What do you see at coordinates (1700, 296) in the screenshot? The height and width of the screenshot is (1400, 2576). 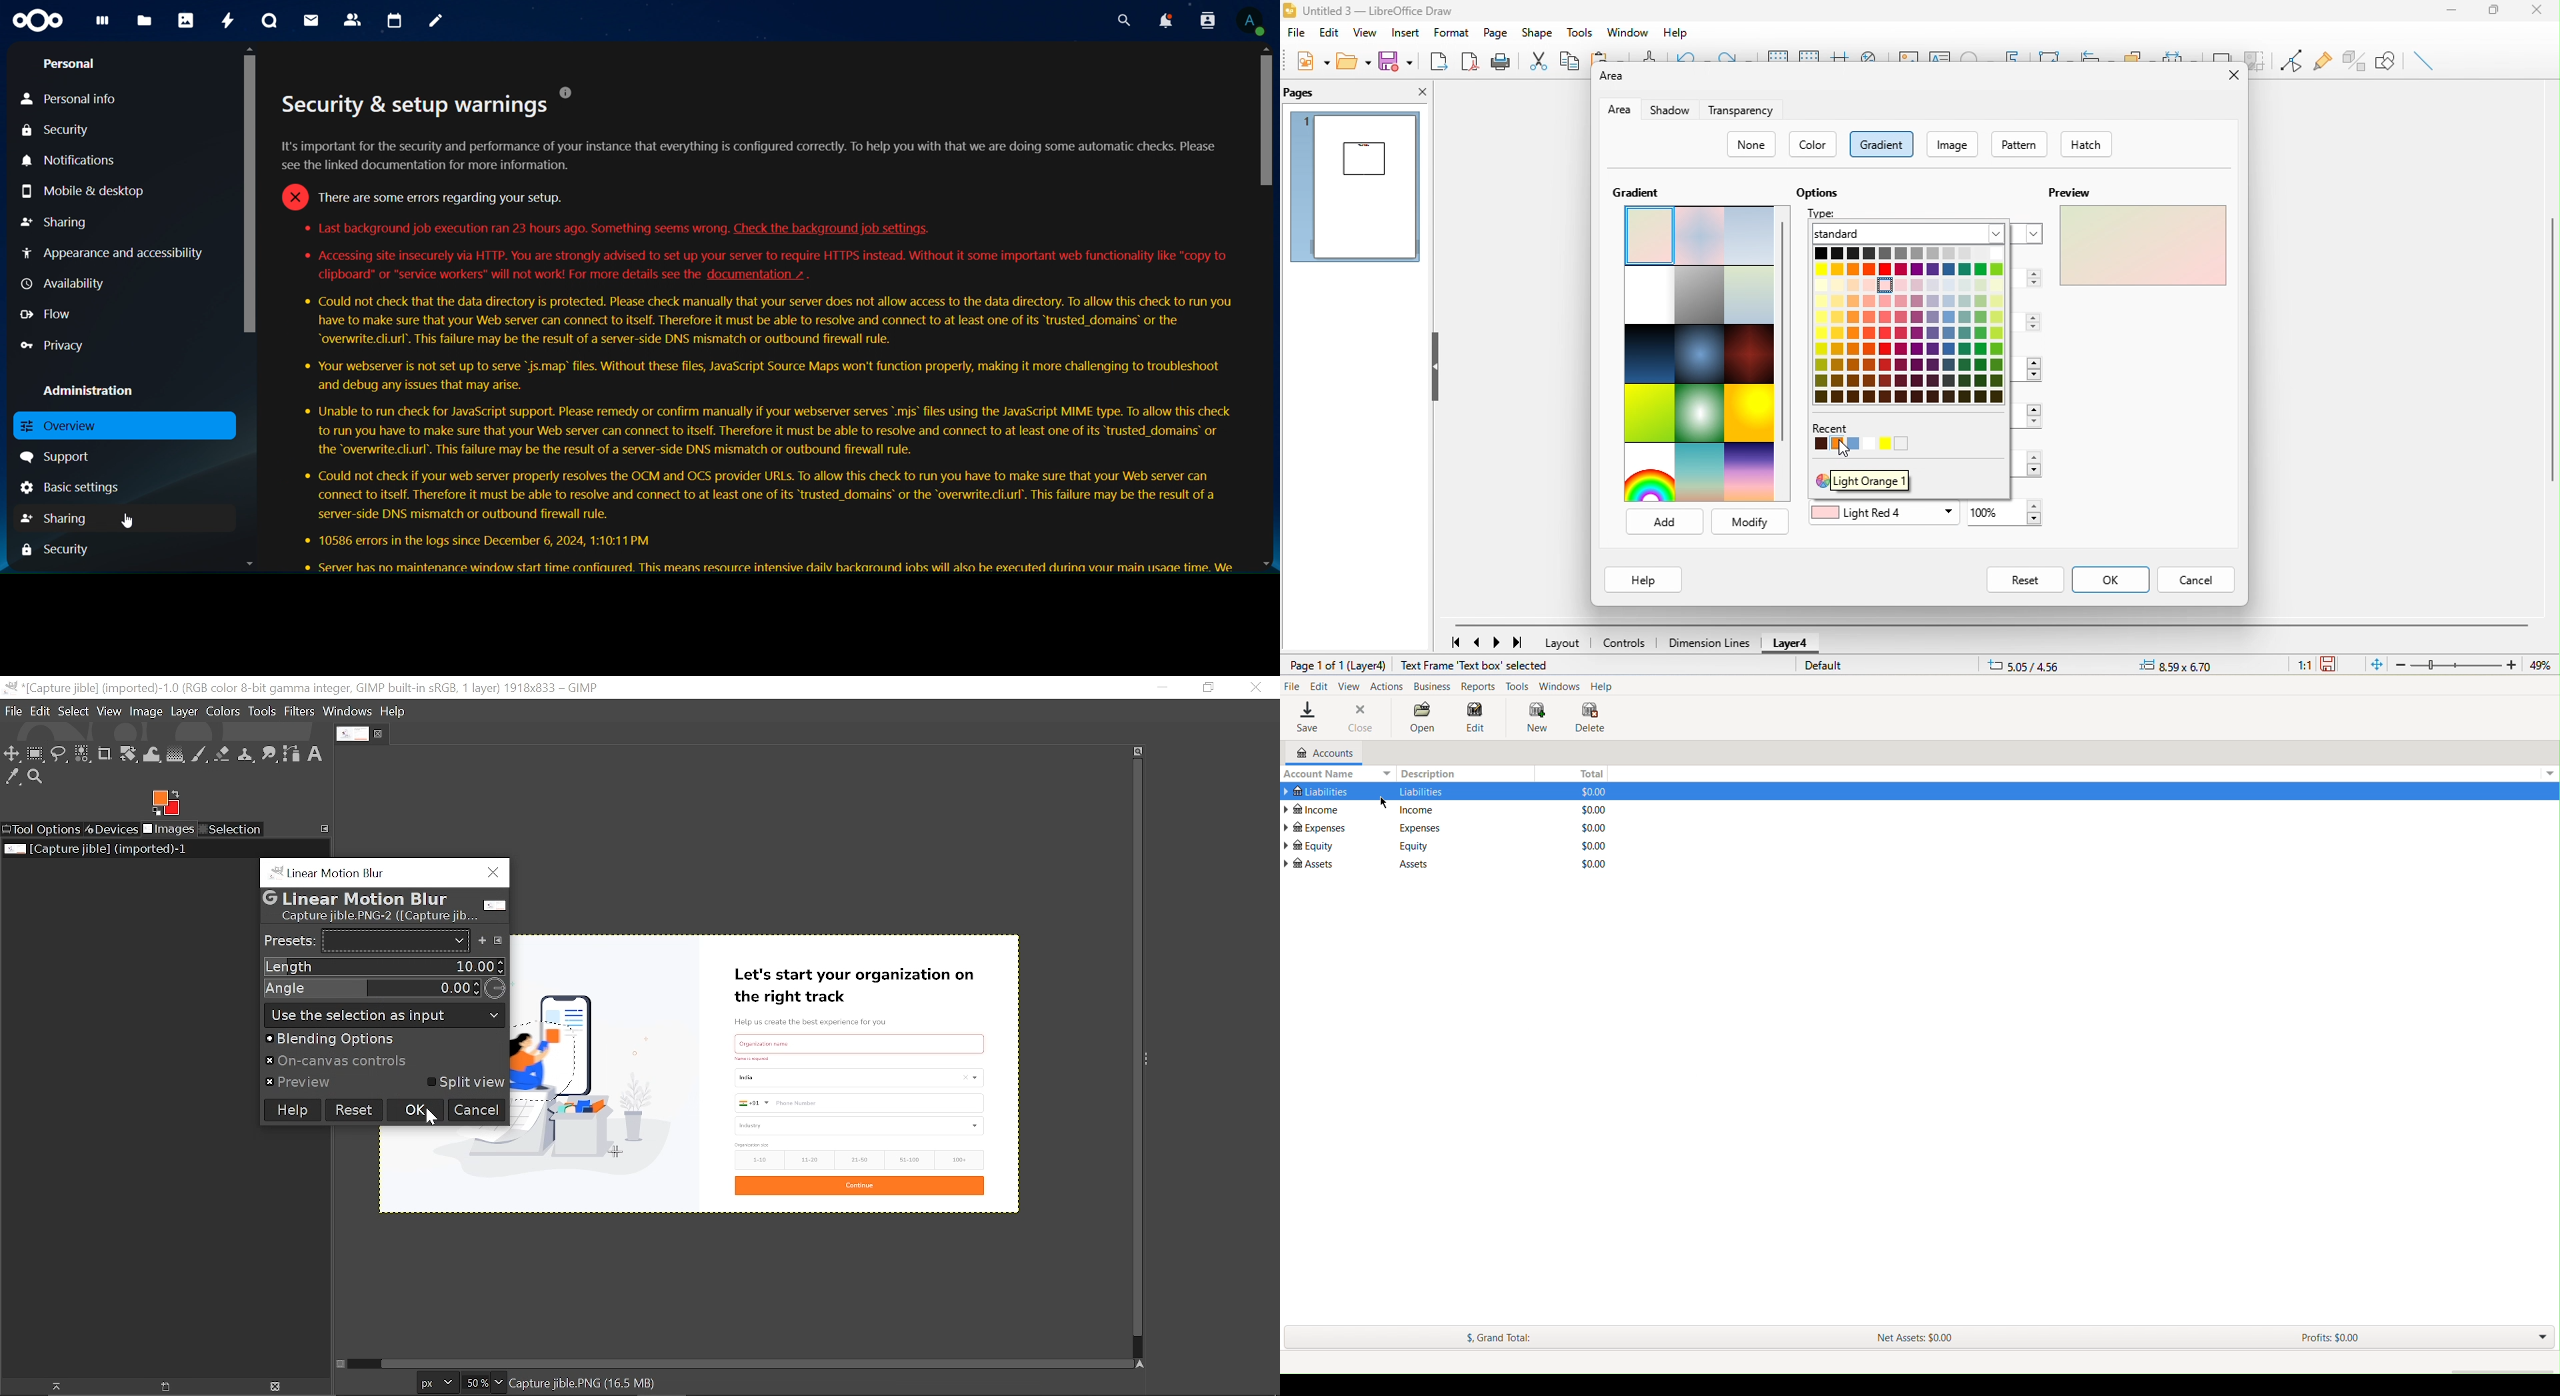 I see `london mist` at bounding box center [1700, 296].